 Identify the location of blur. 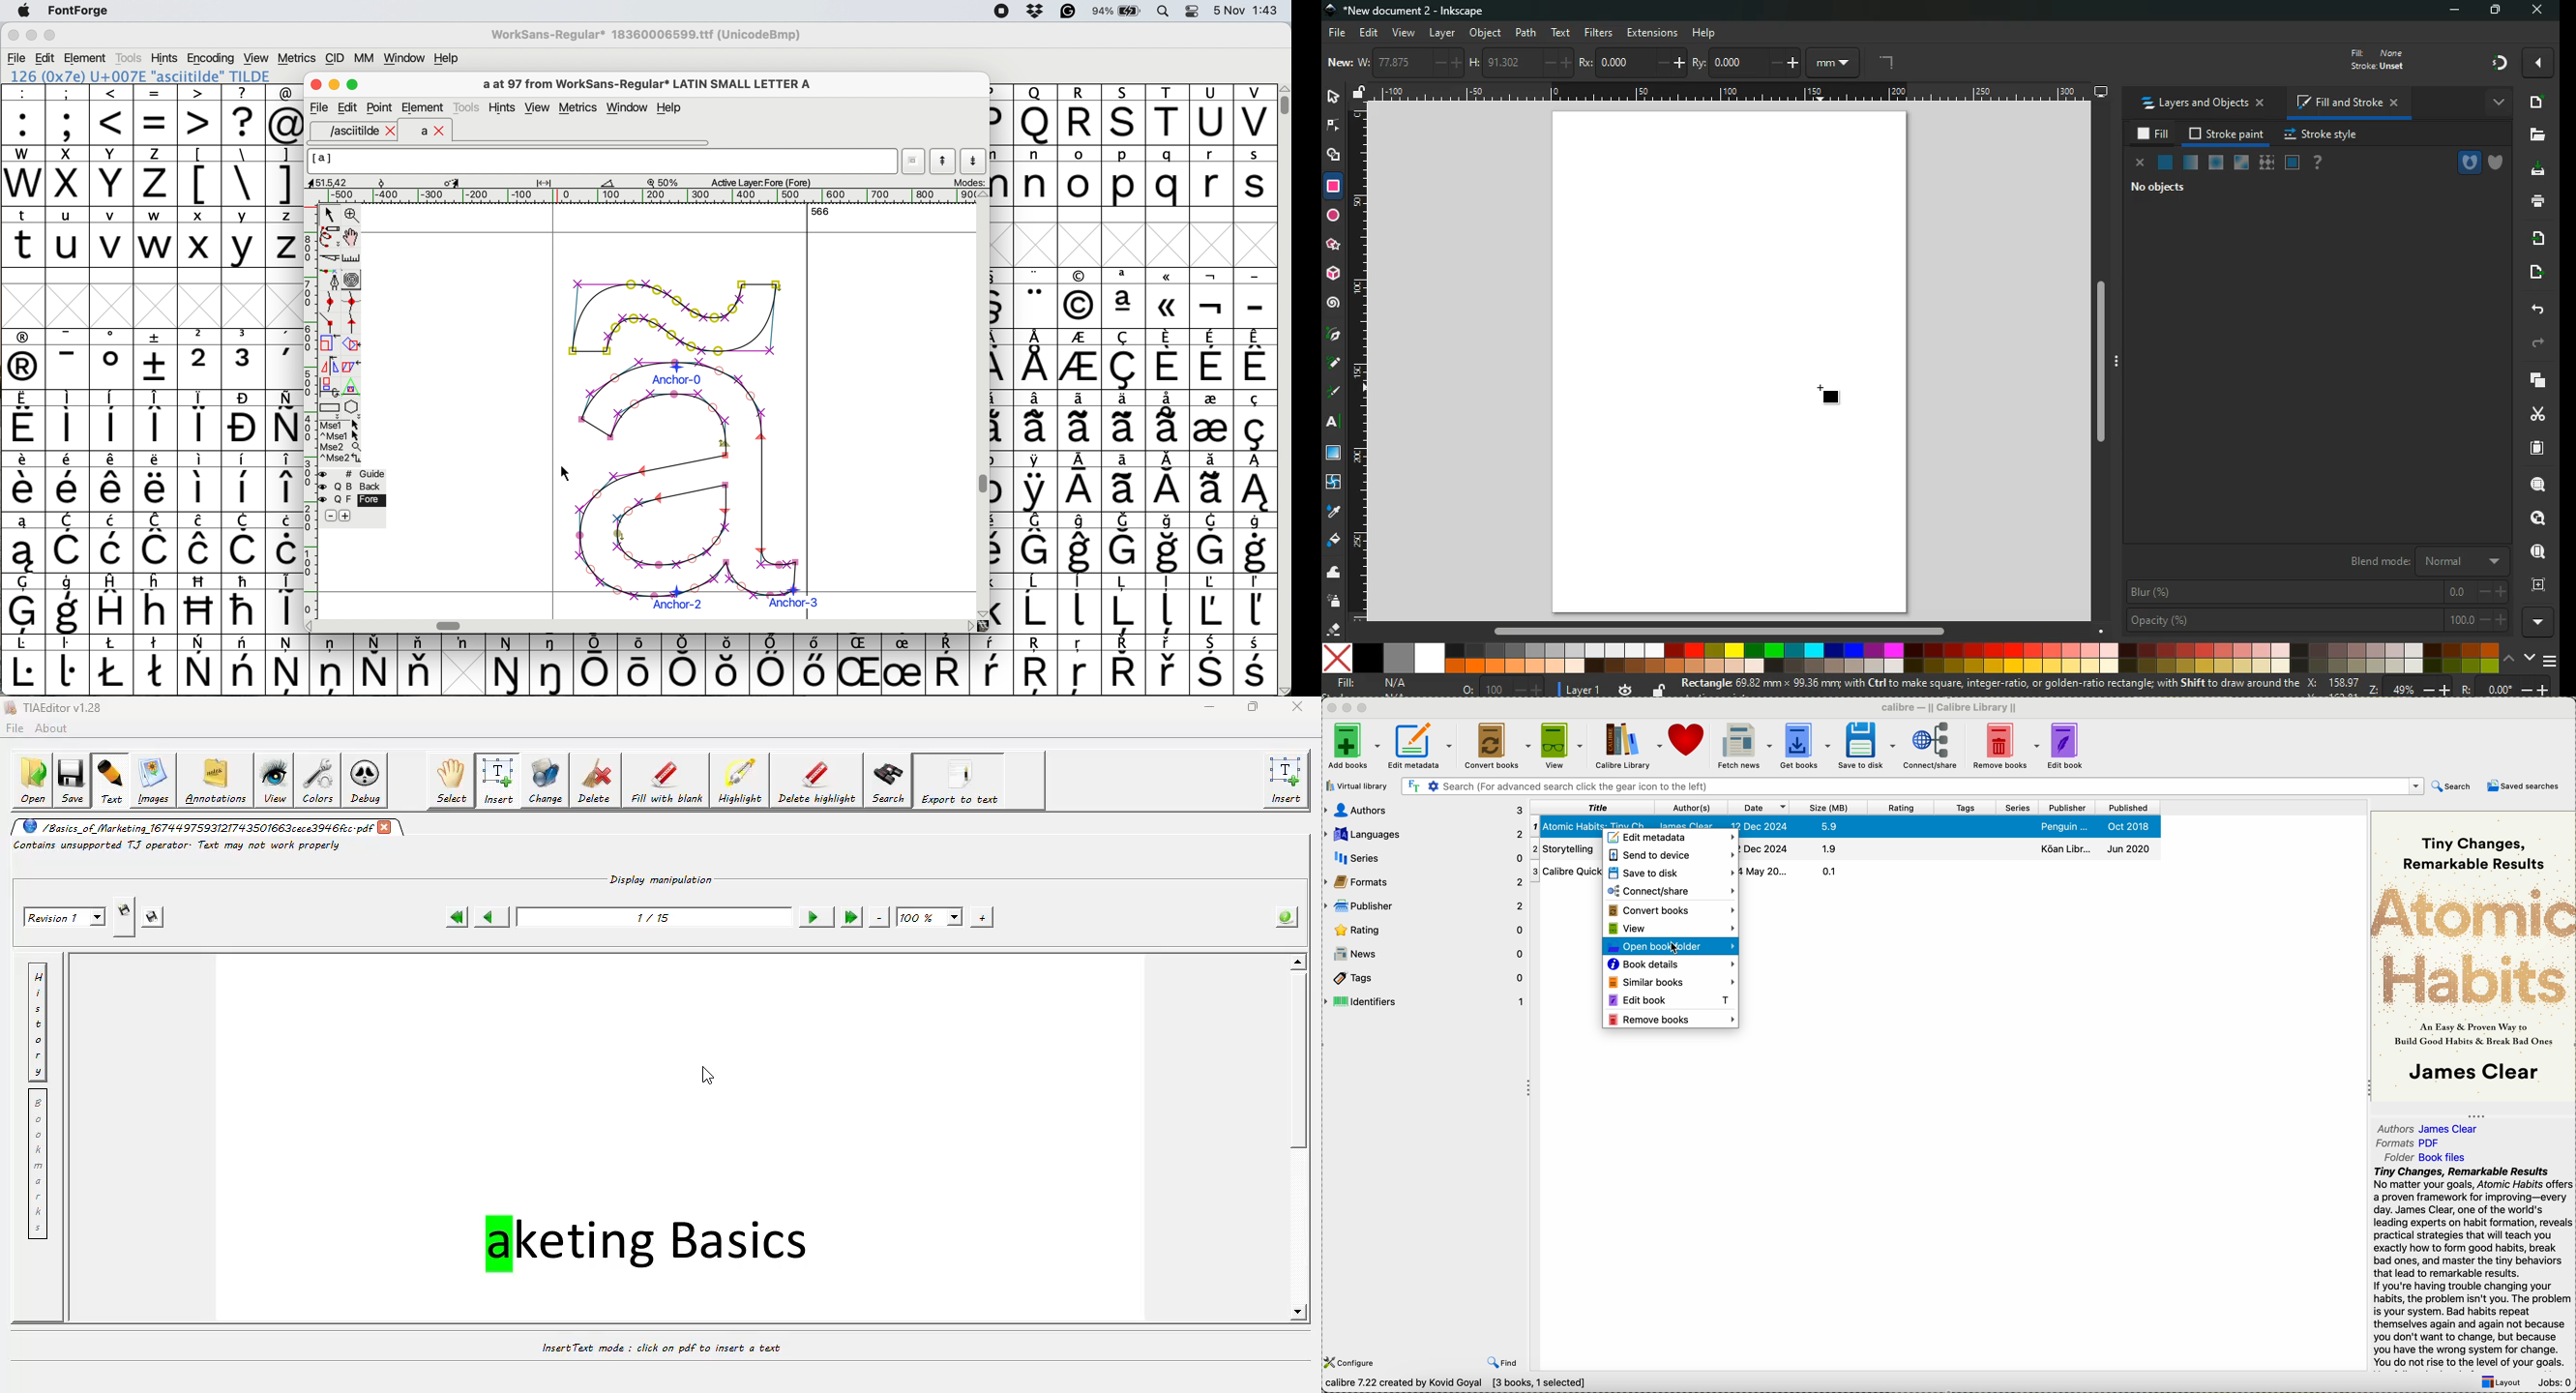
(2314, 591).